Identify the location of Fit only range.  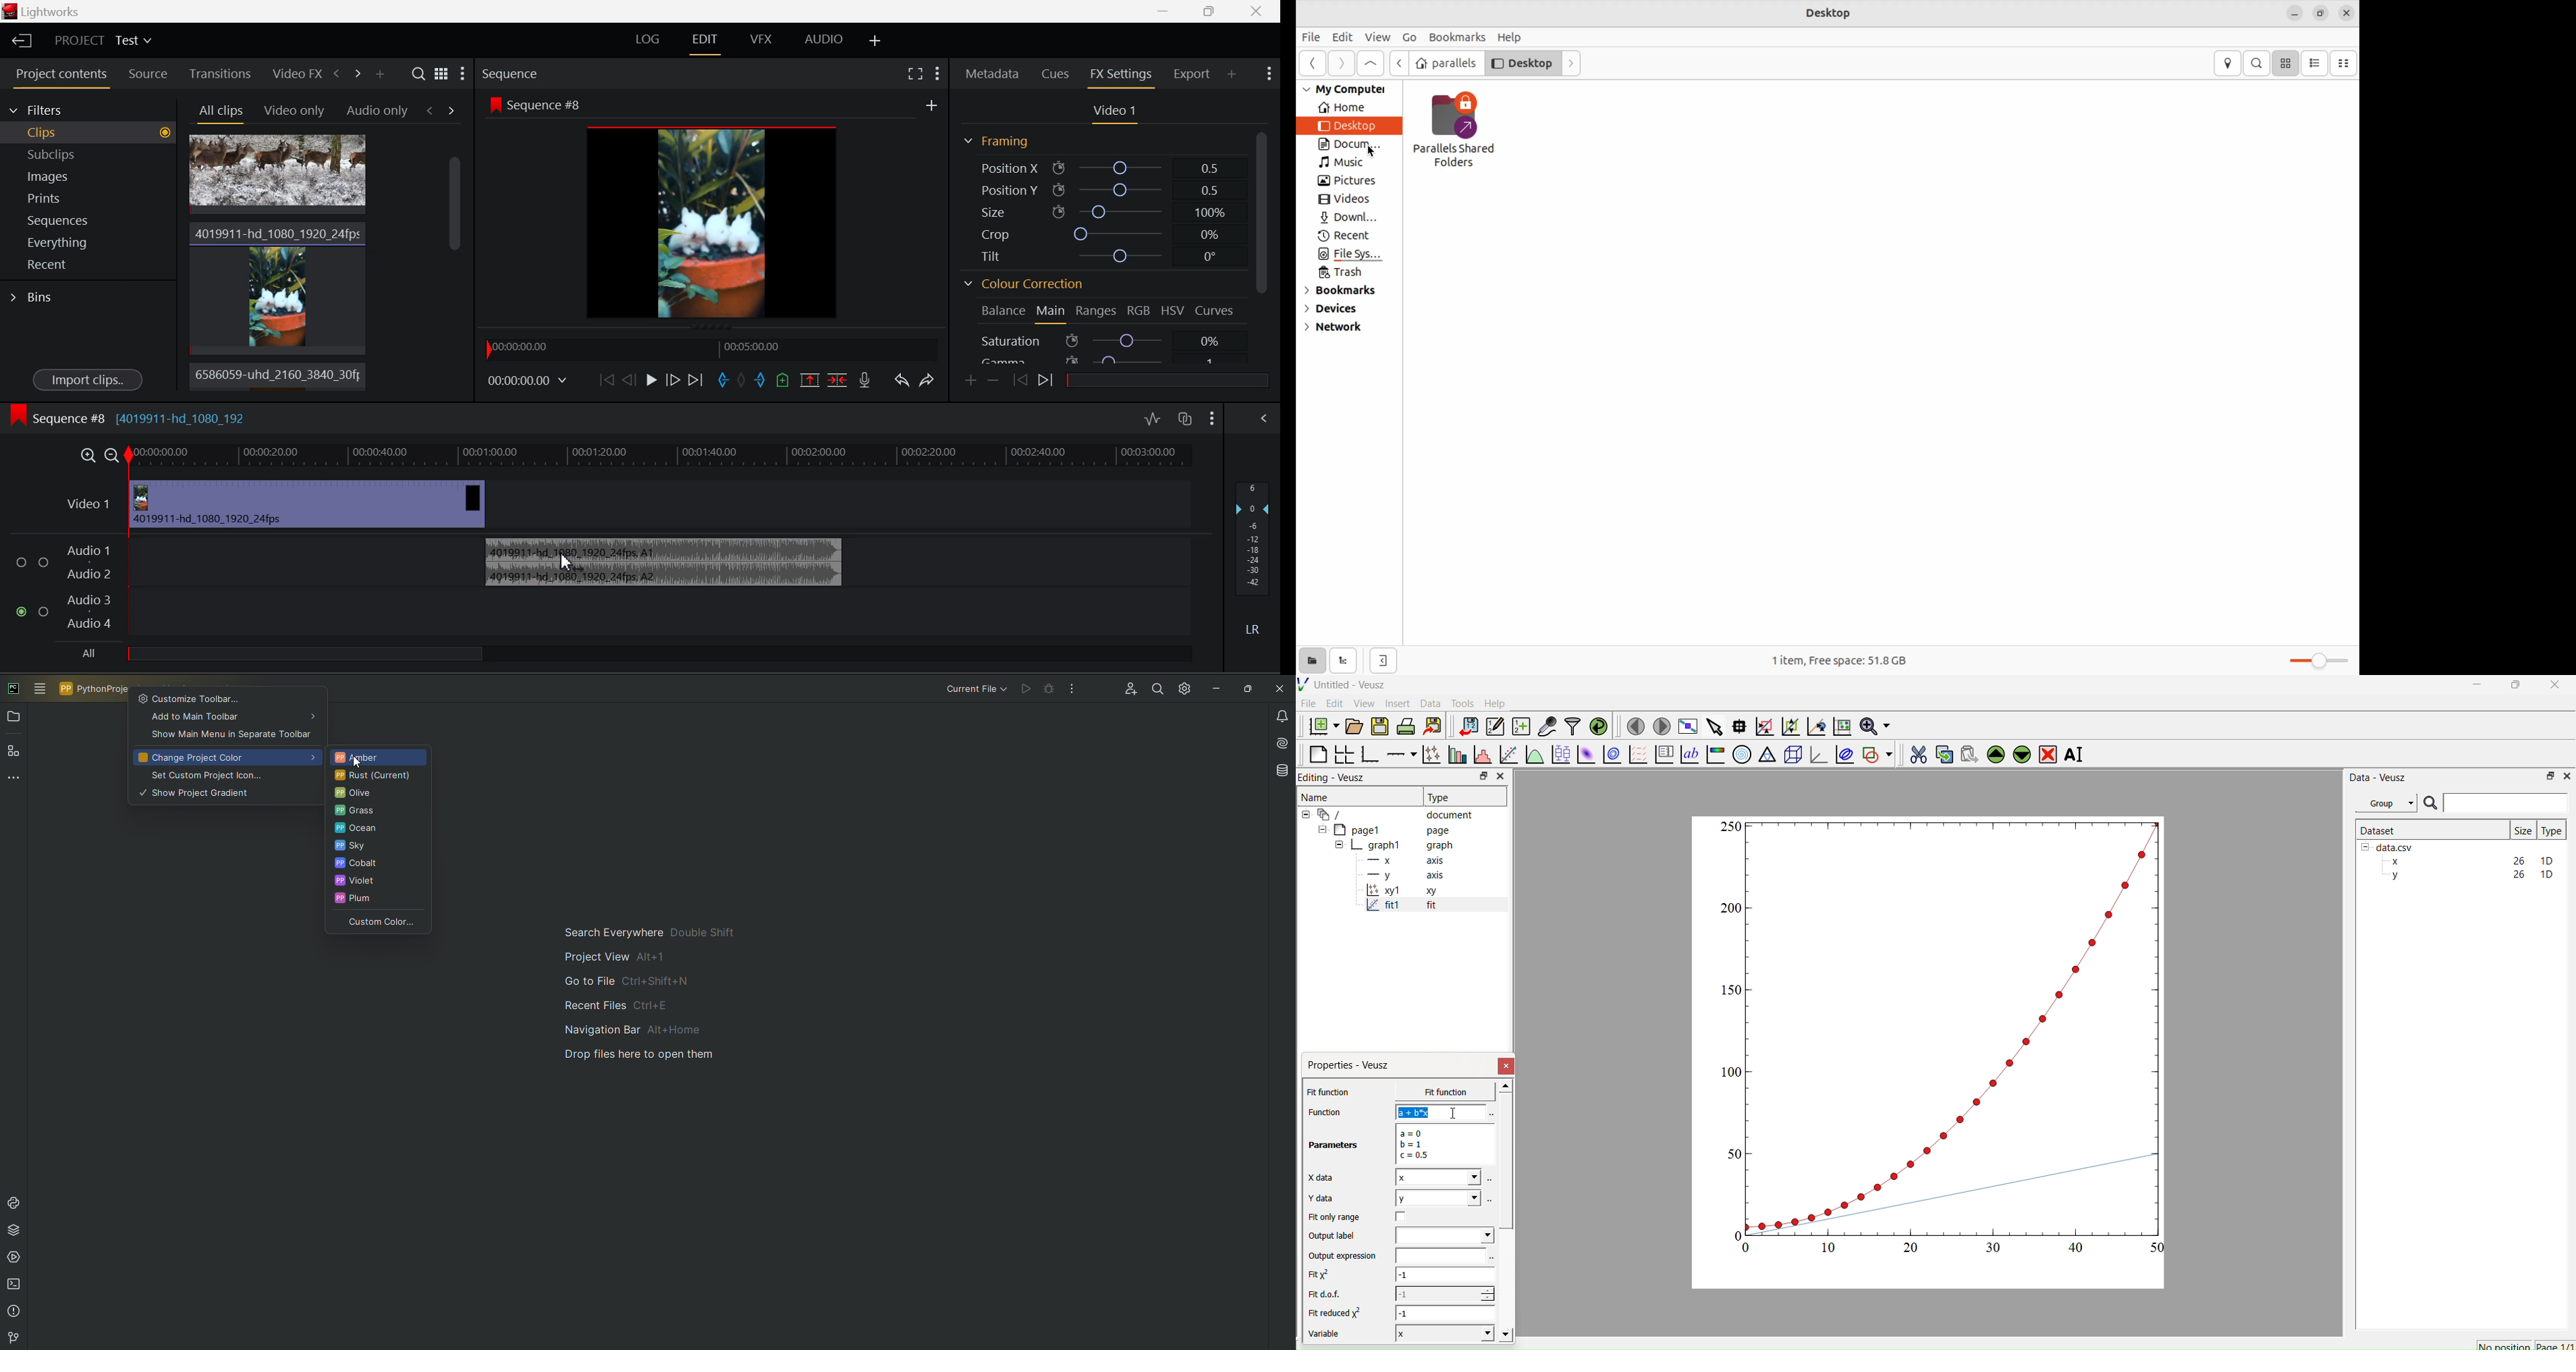
(1334, 1217).